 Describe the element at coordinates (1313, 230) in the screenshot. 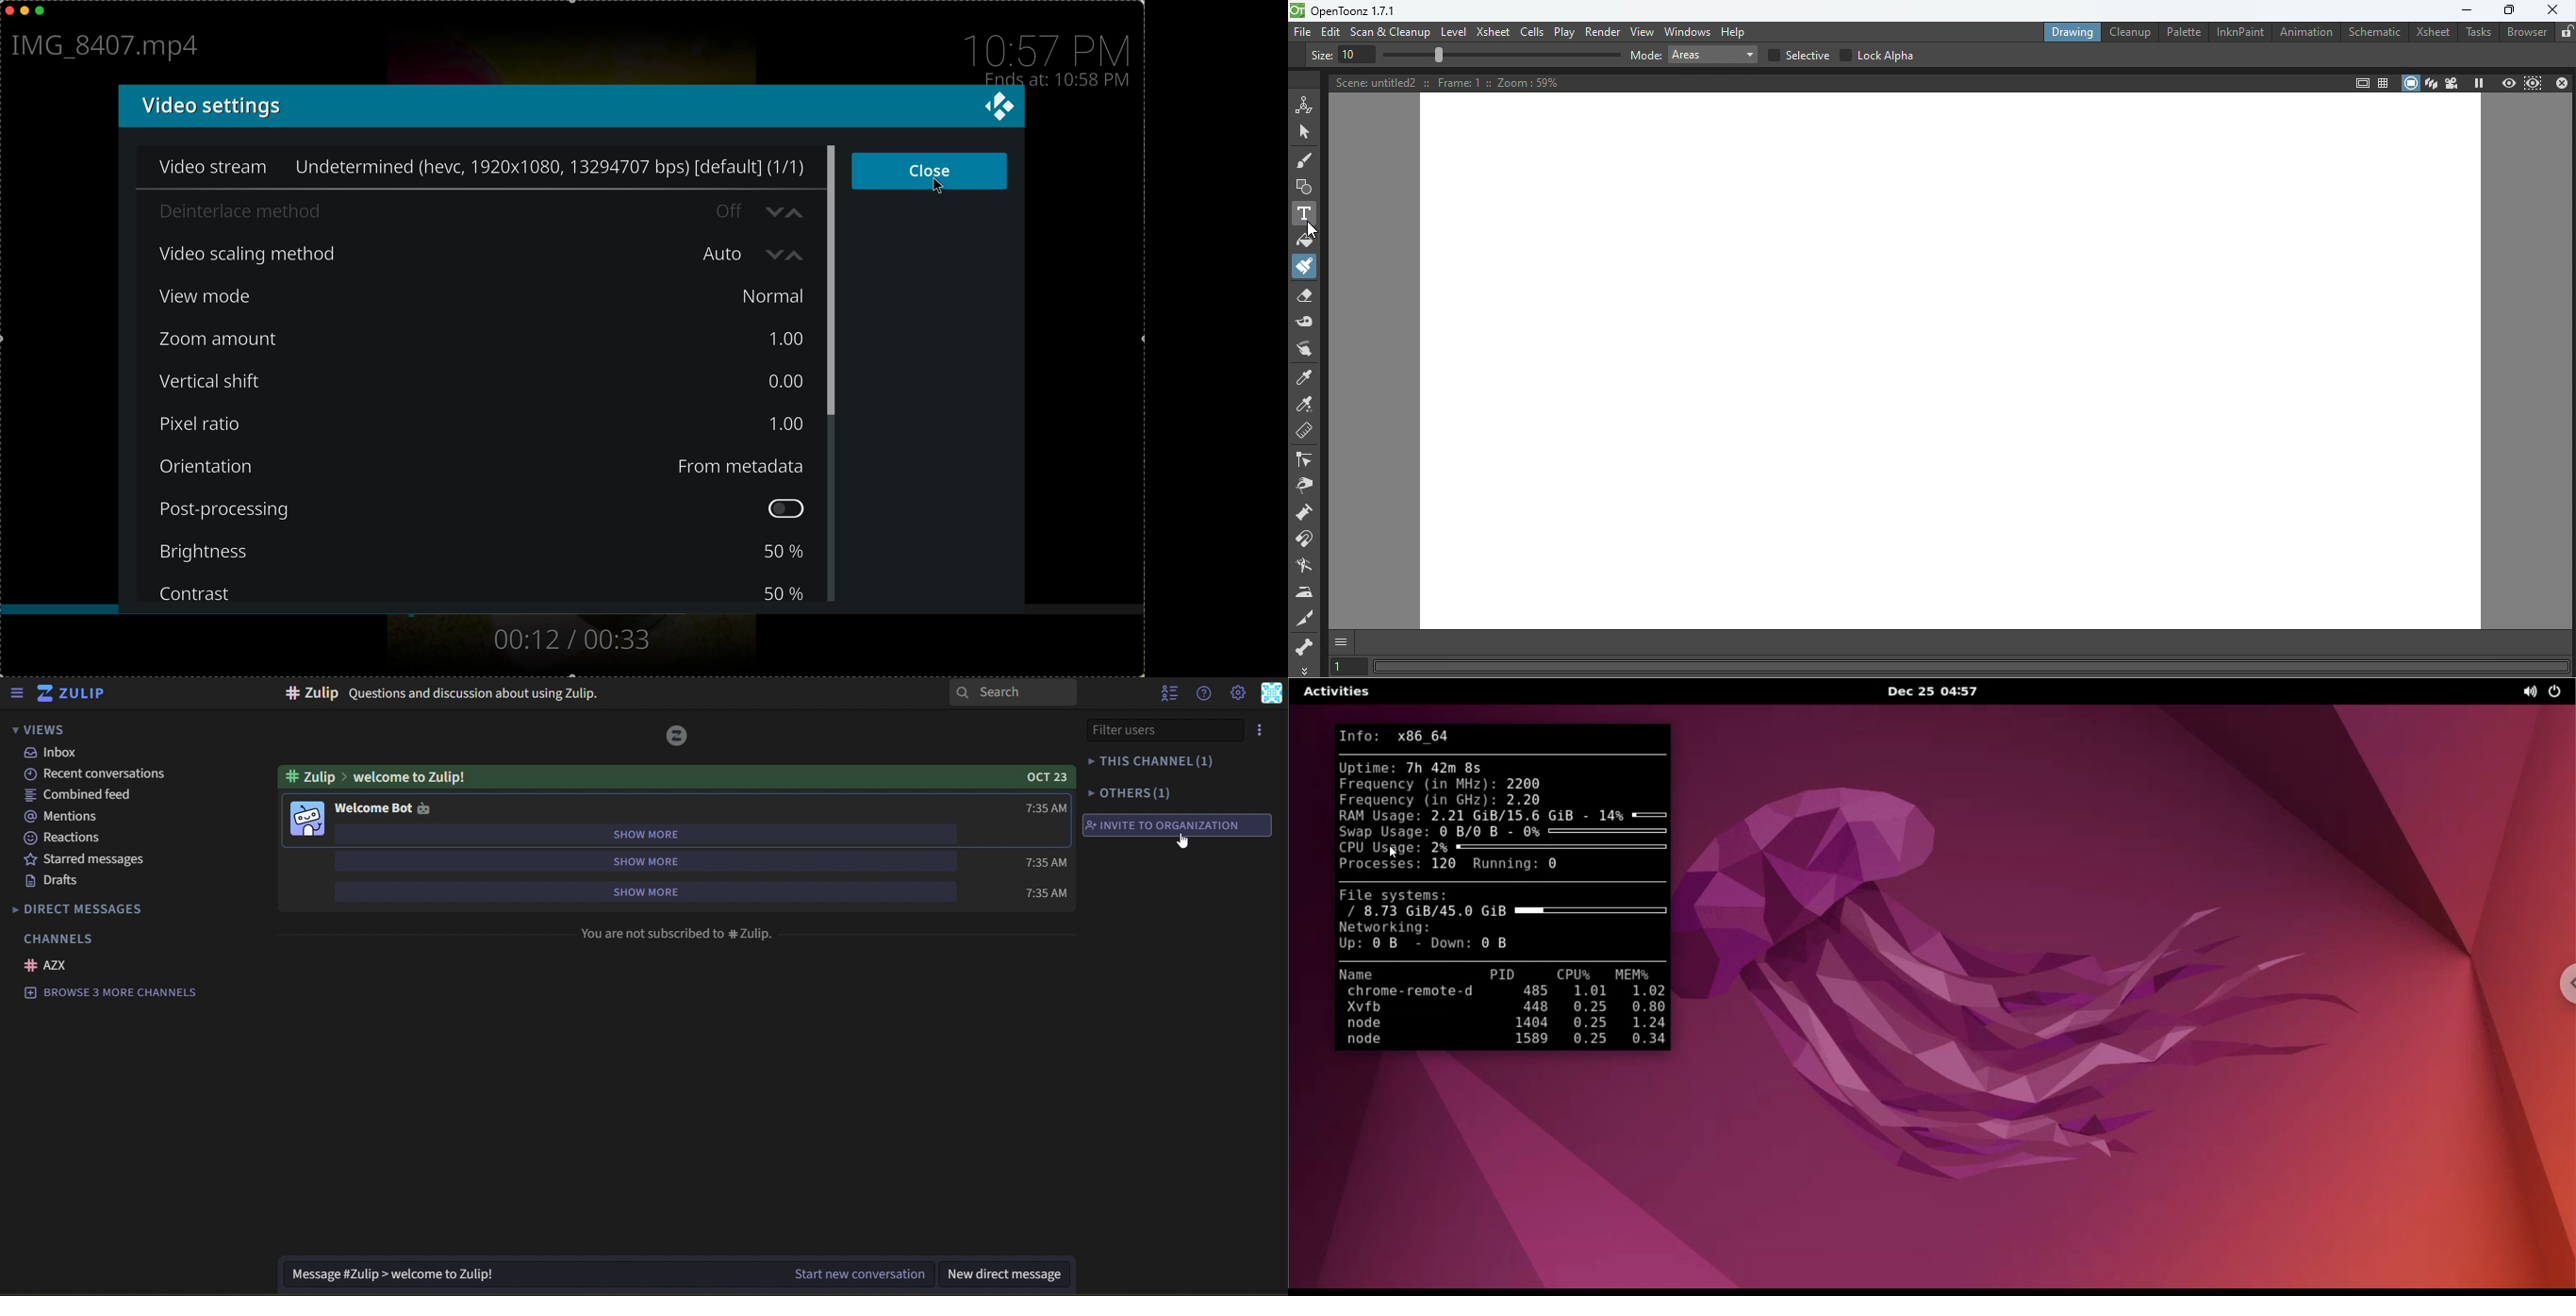

I see `cursor` at that location.